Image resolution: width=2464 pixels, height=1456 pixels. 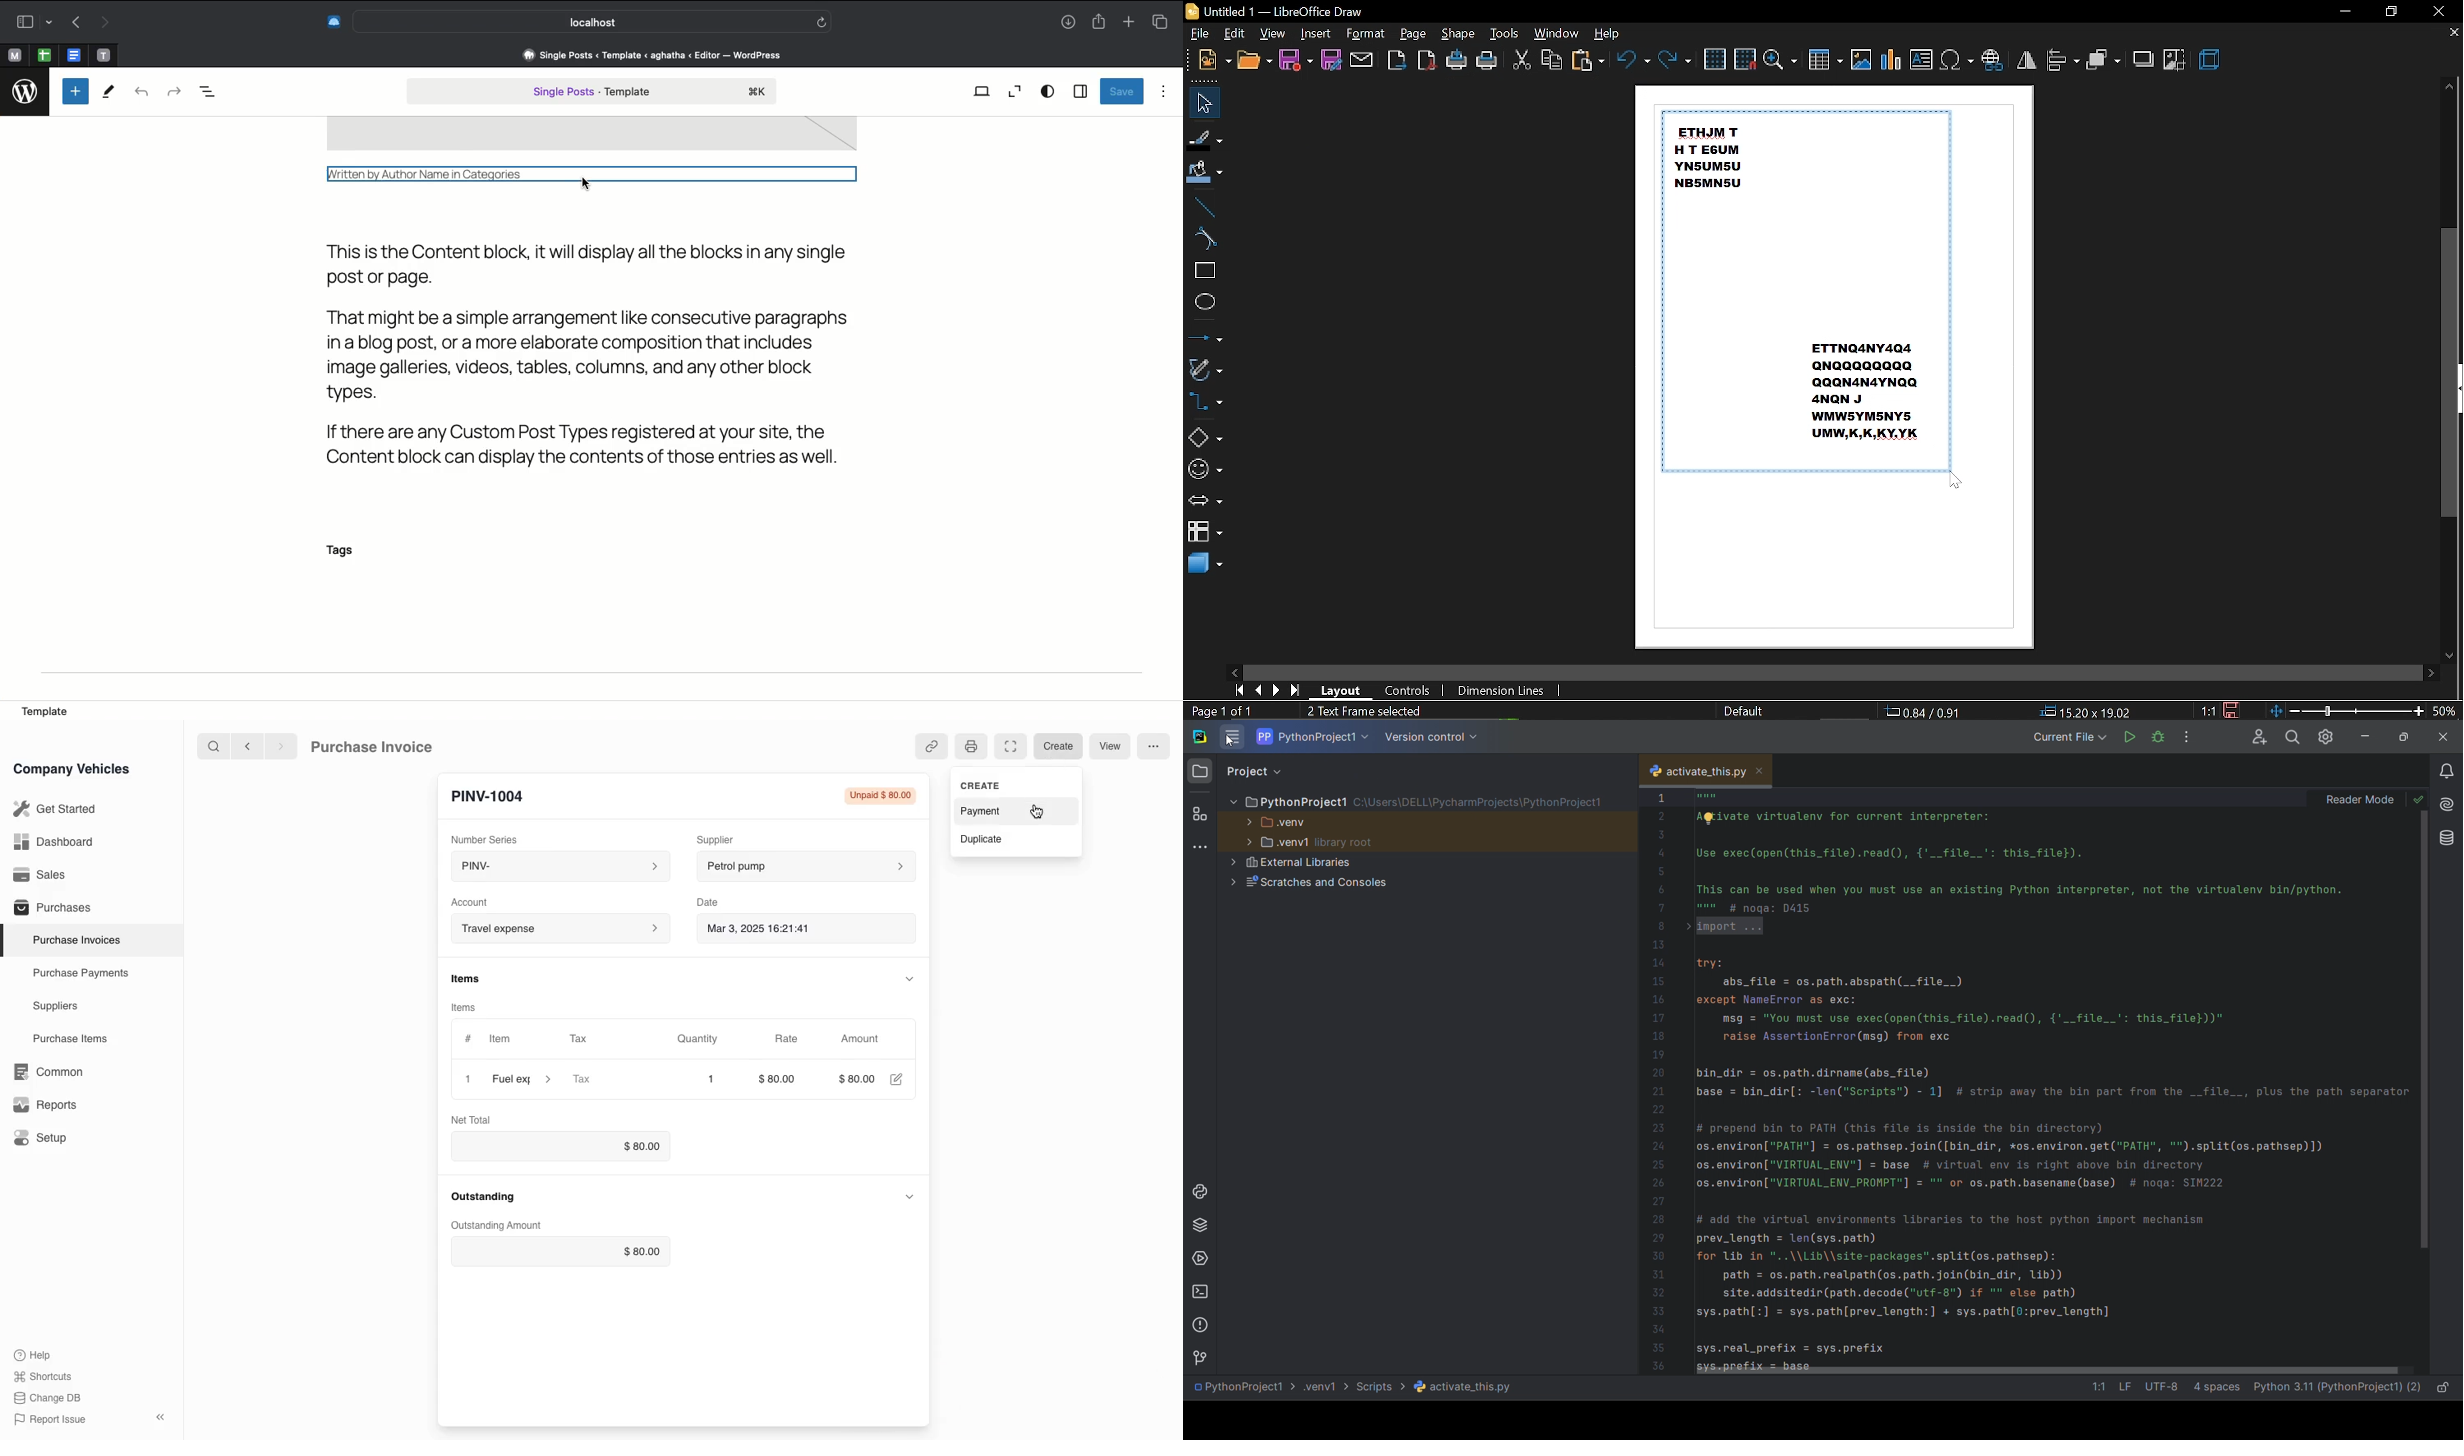 What do you see at coordinates (522, 1082) in the screenshot?
I see `item  ` at bounding box center [522, 1082].